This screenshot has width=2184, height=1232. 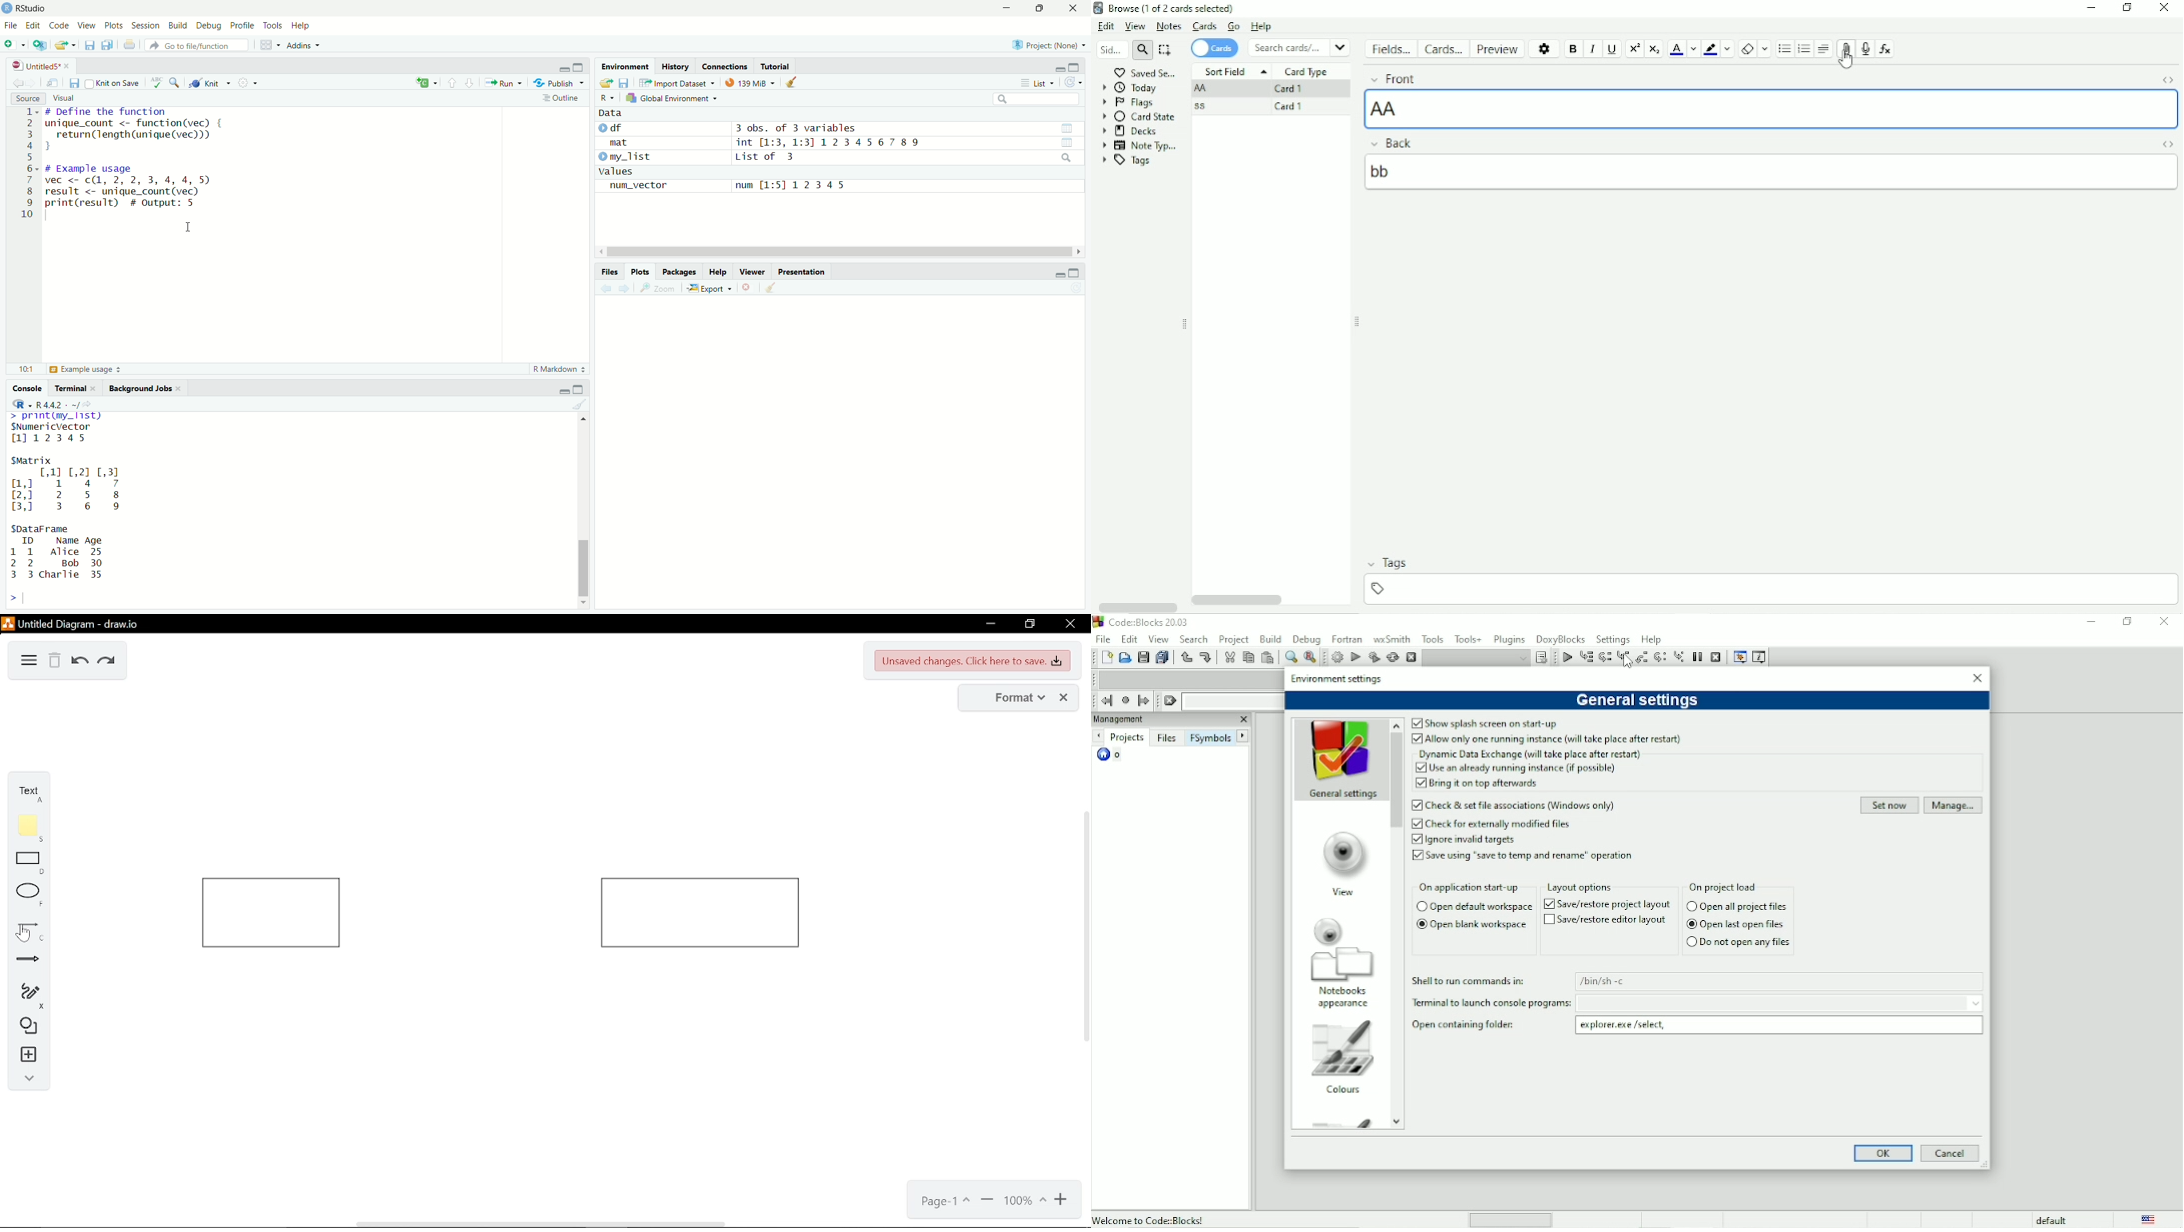 I want to click on Zoom, so click(x=661, y=288).